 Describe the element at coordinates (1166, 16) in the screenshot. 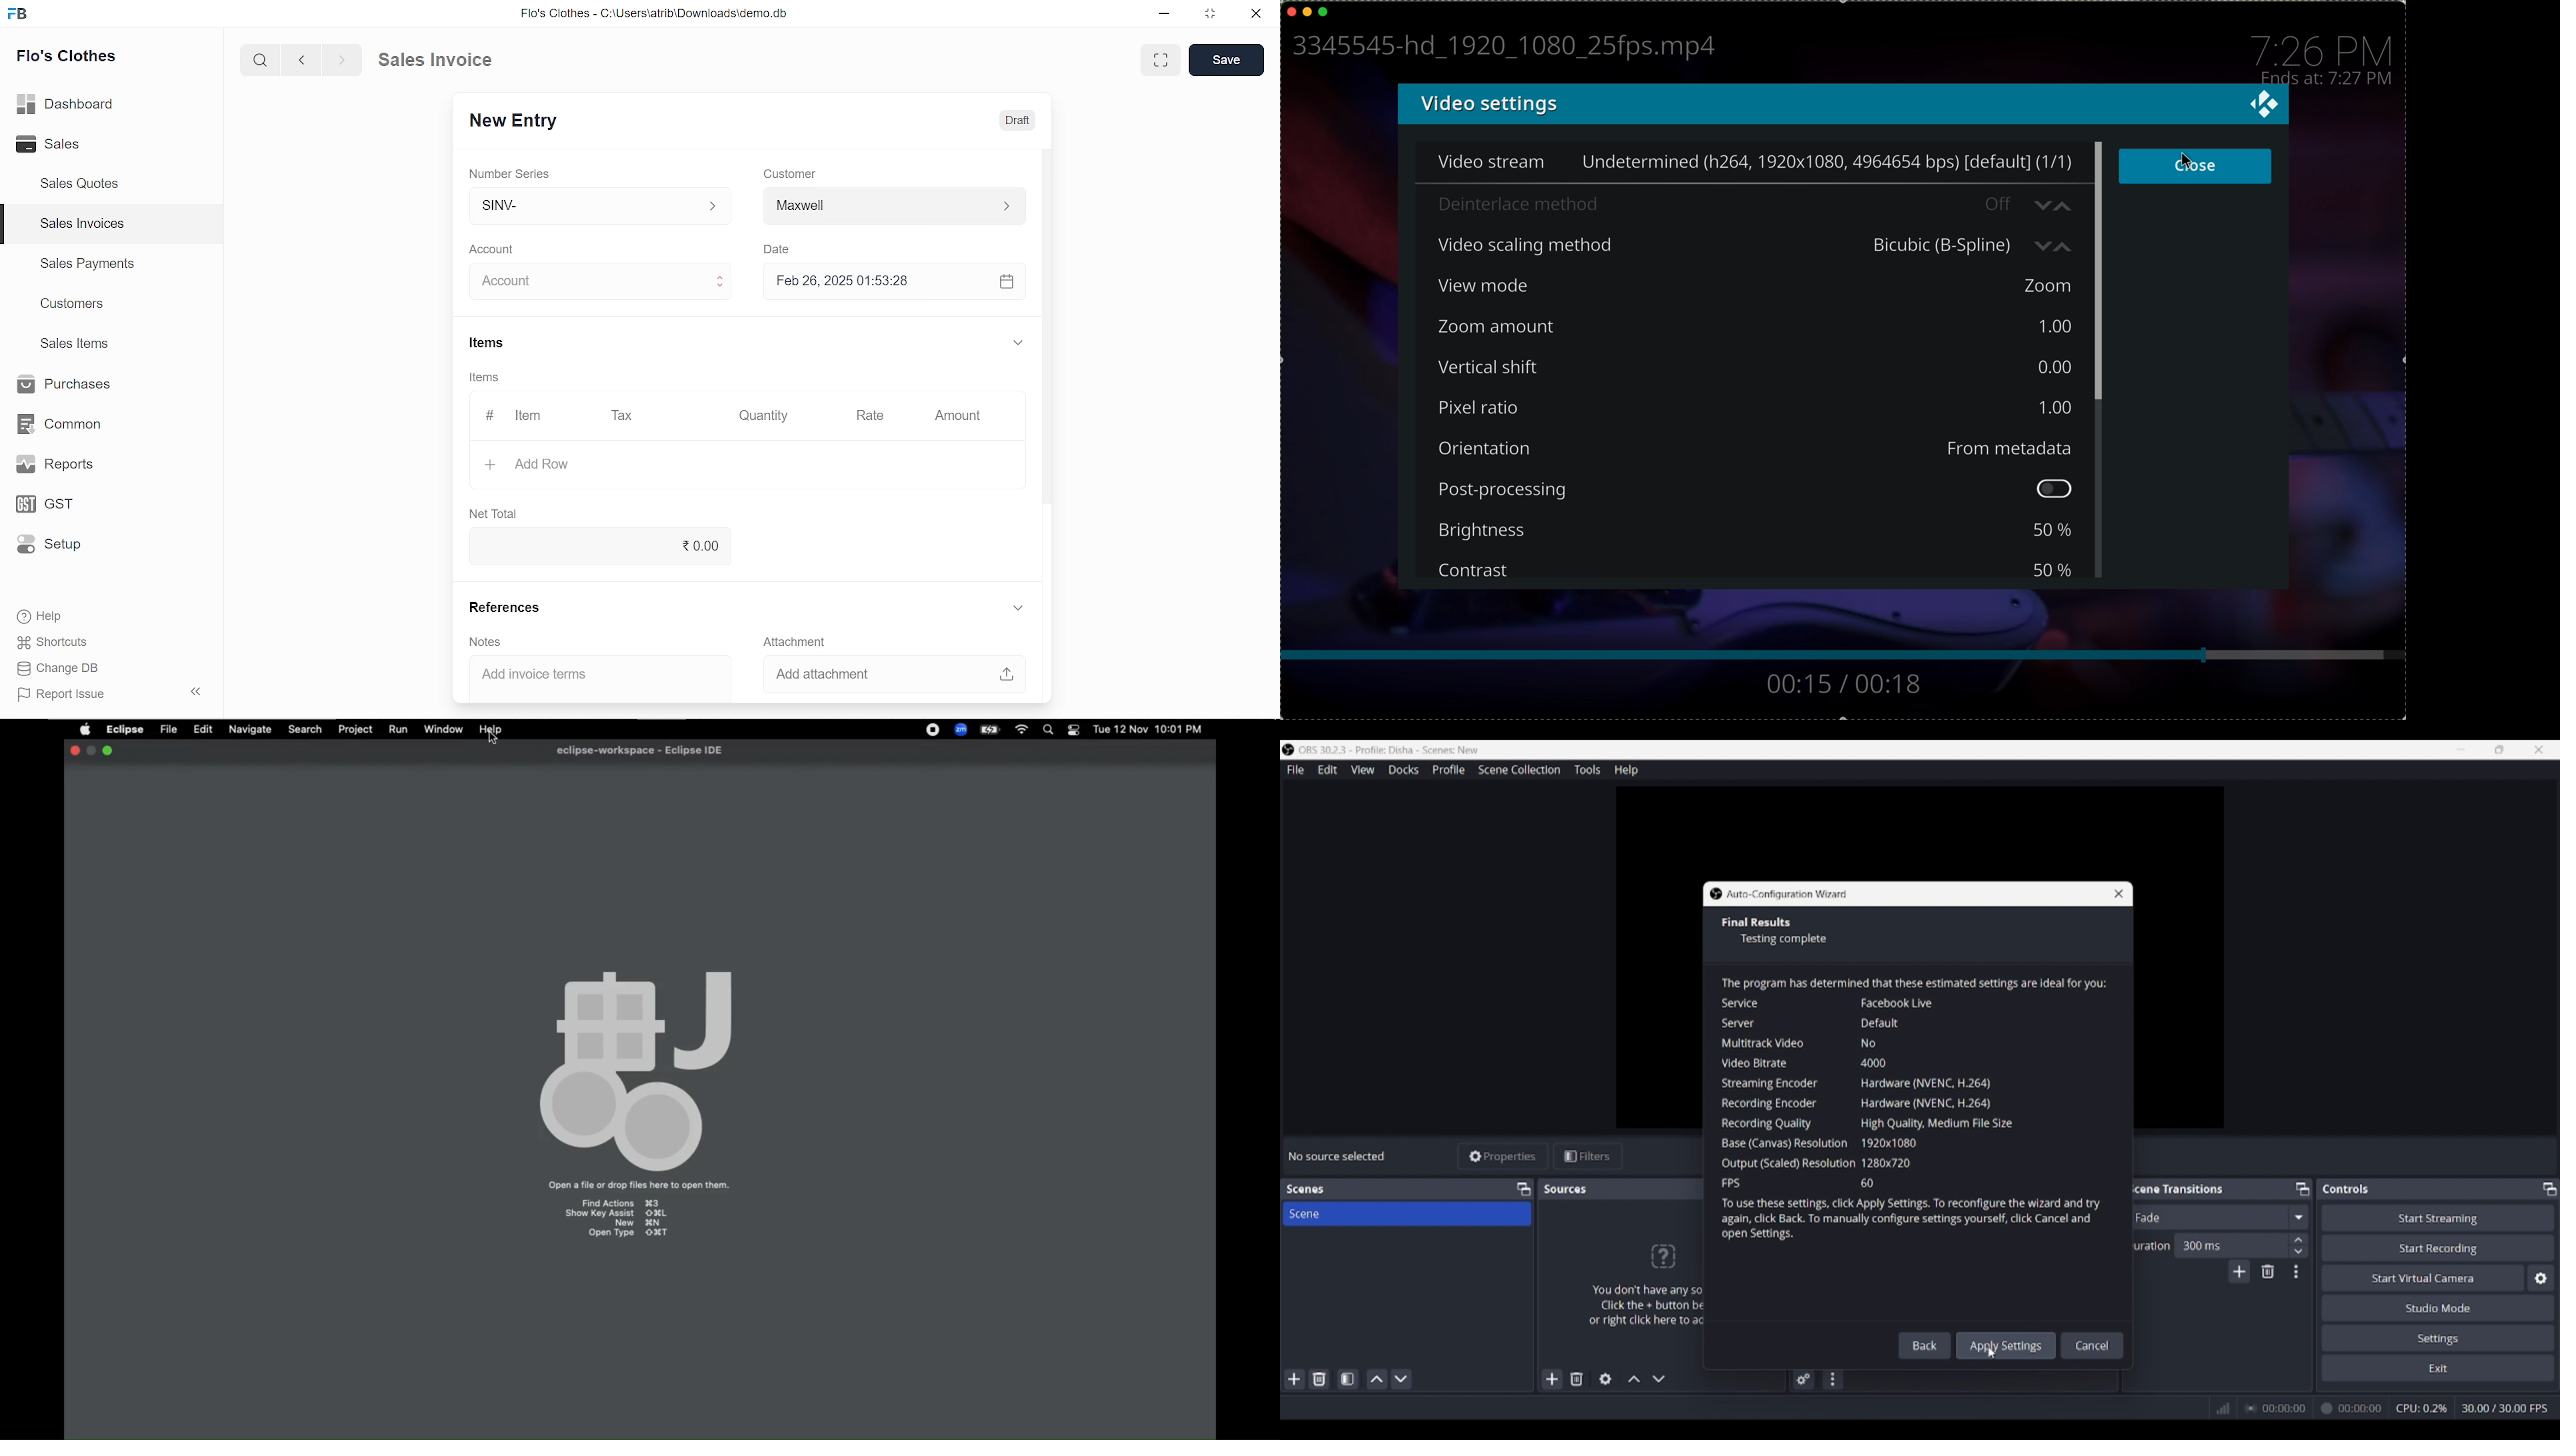

I see `minimize` at that location.